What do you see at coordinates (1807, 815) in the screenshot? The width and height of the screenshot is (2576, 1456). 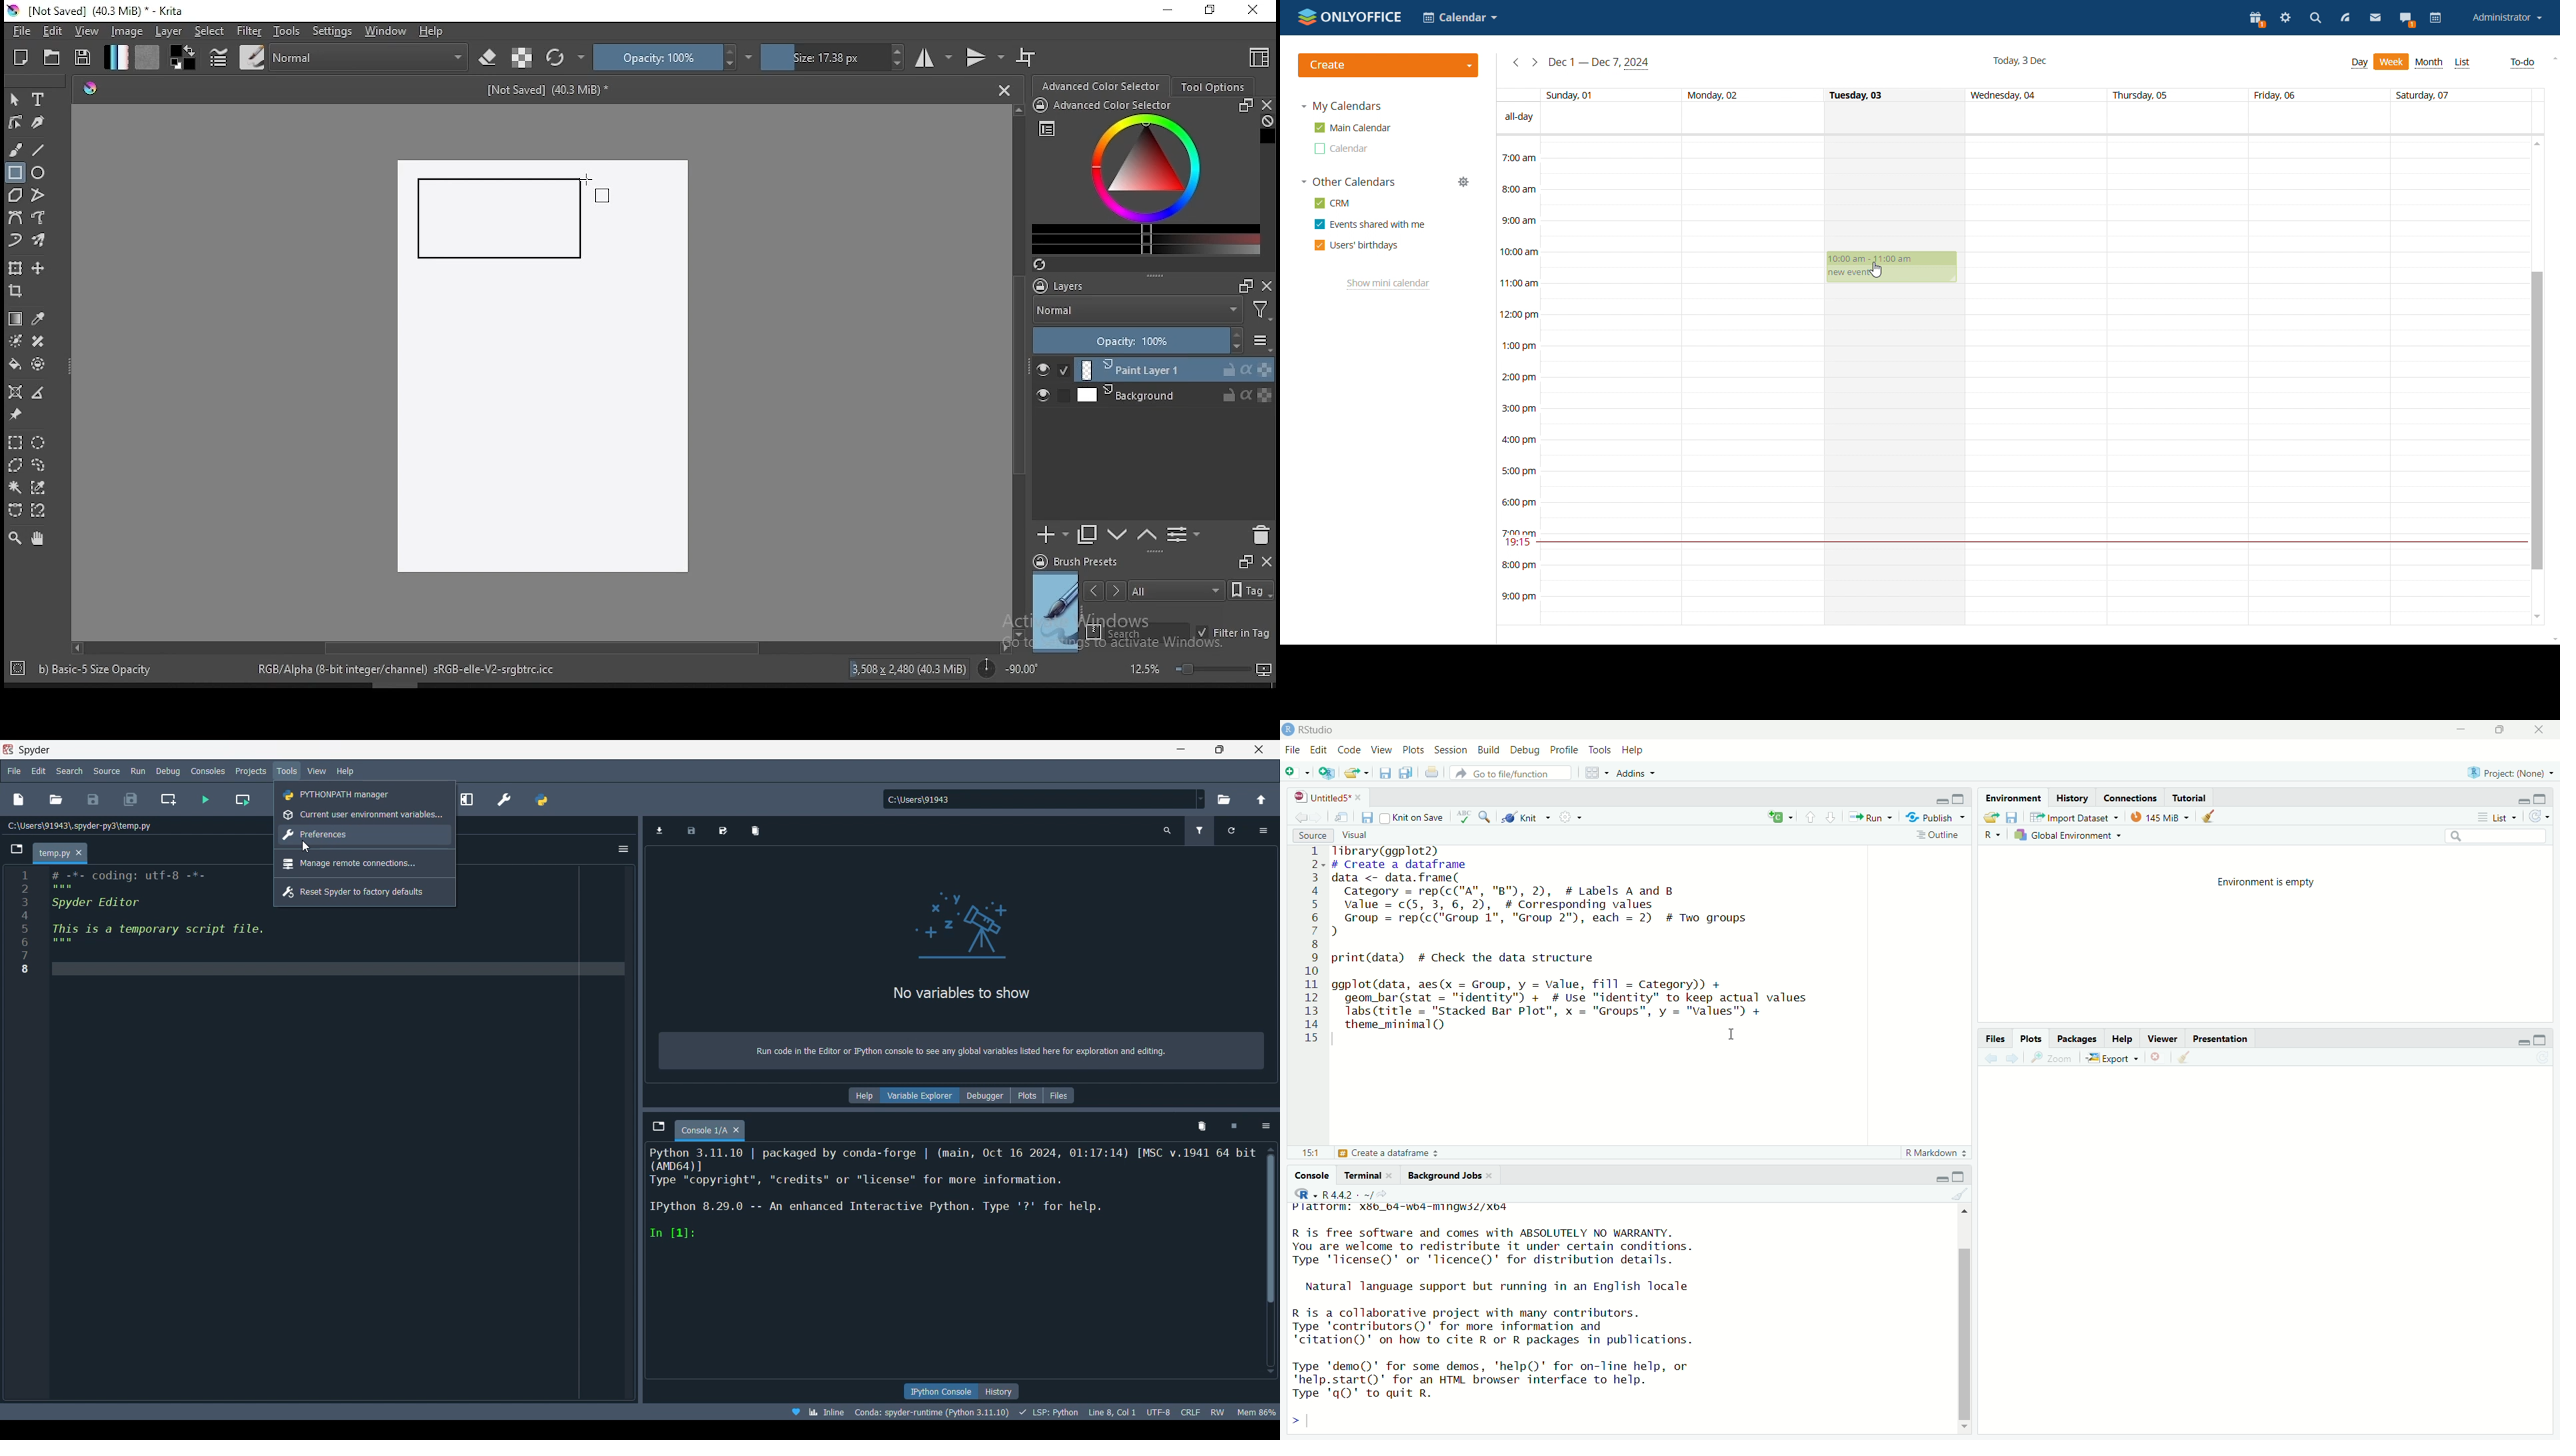 I see `Go to previous section/chunk (Ctrl + PgUp)` at bounding box center [1807, 815].